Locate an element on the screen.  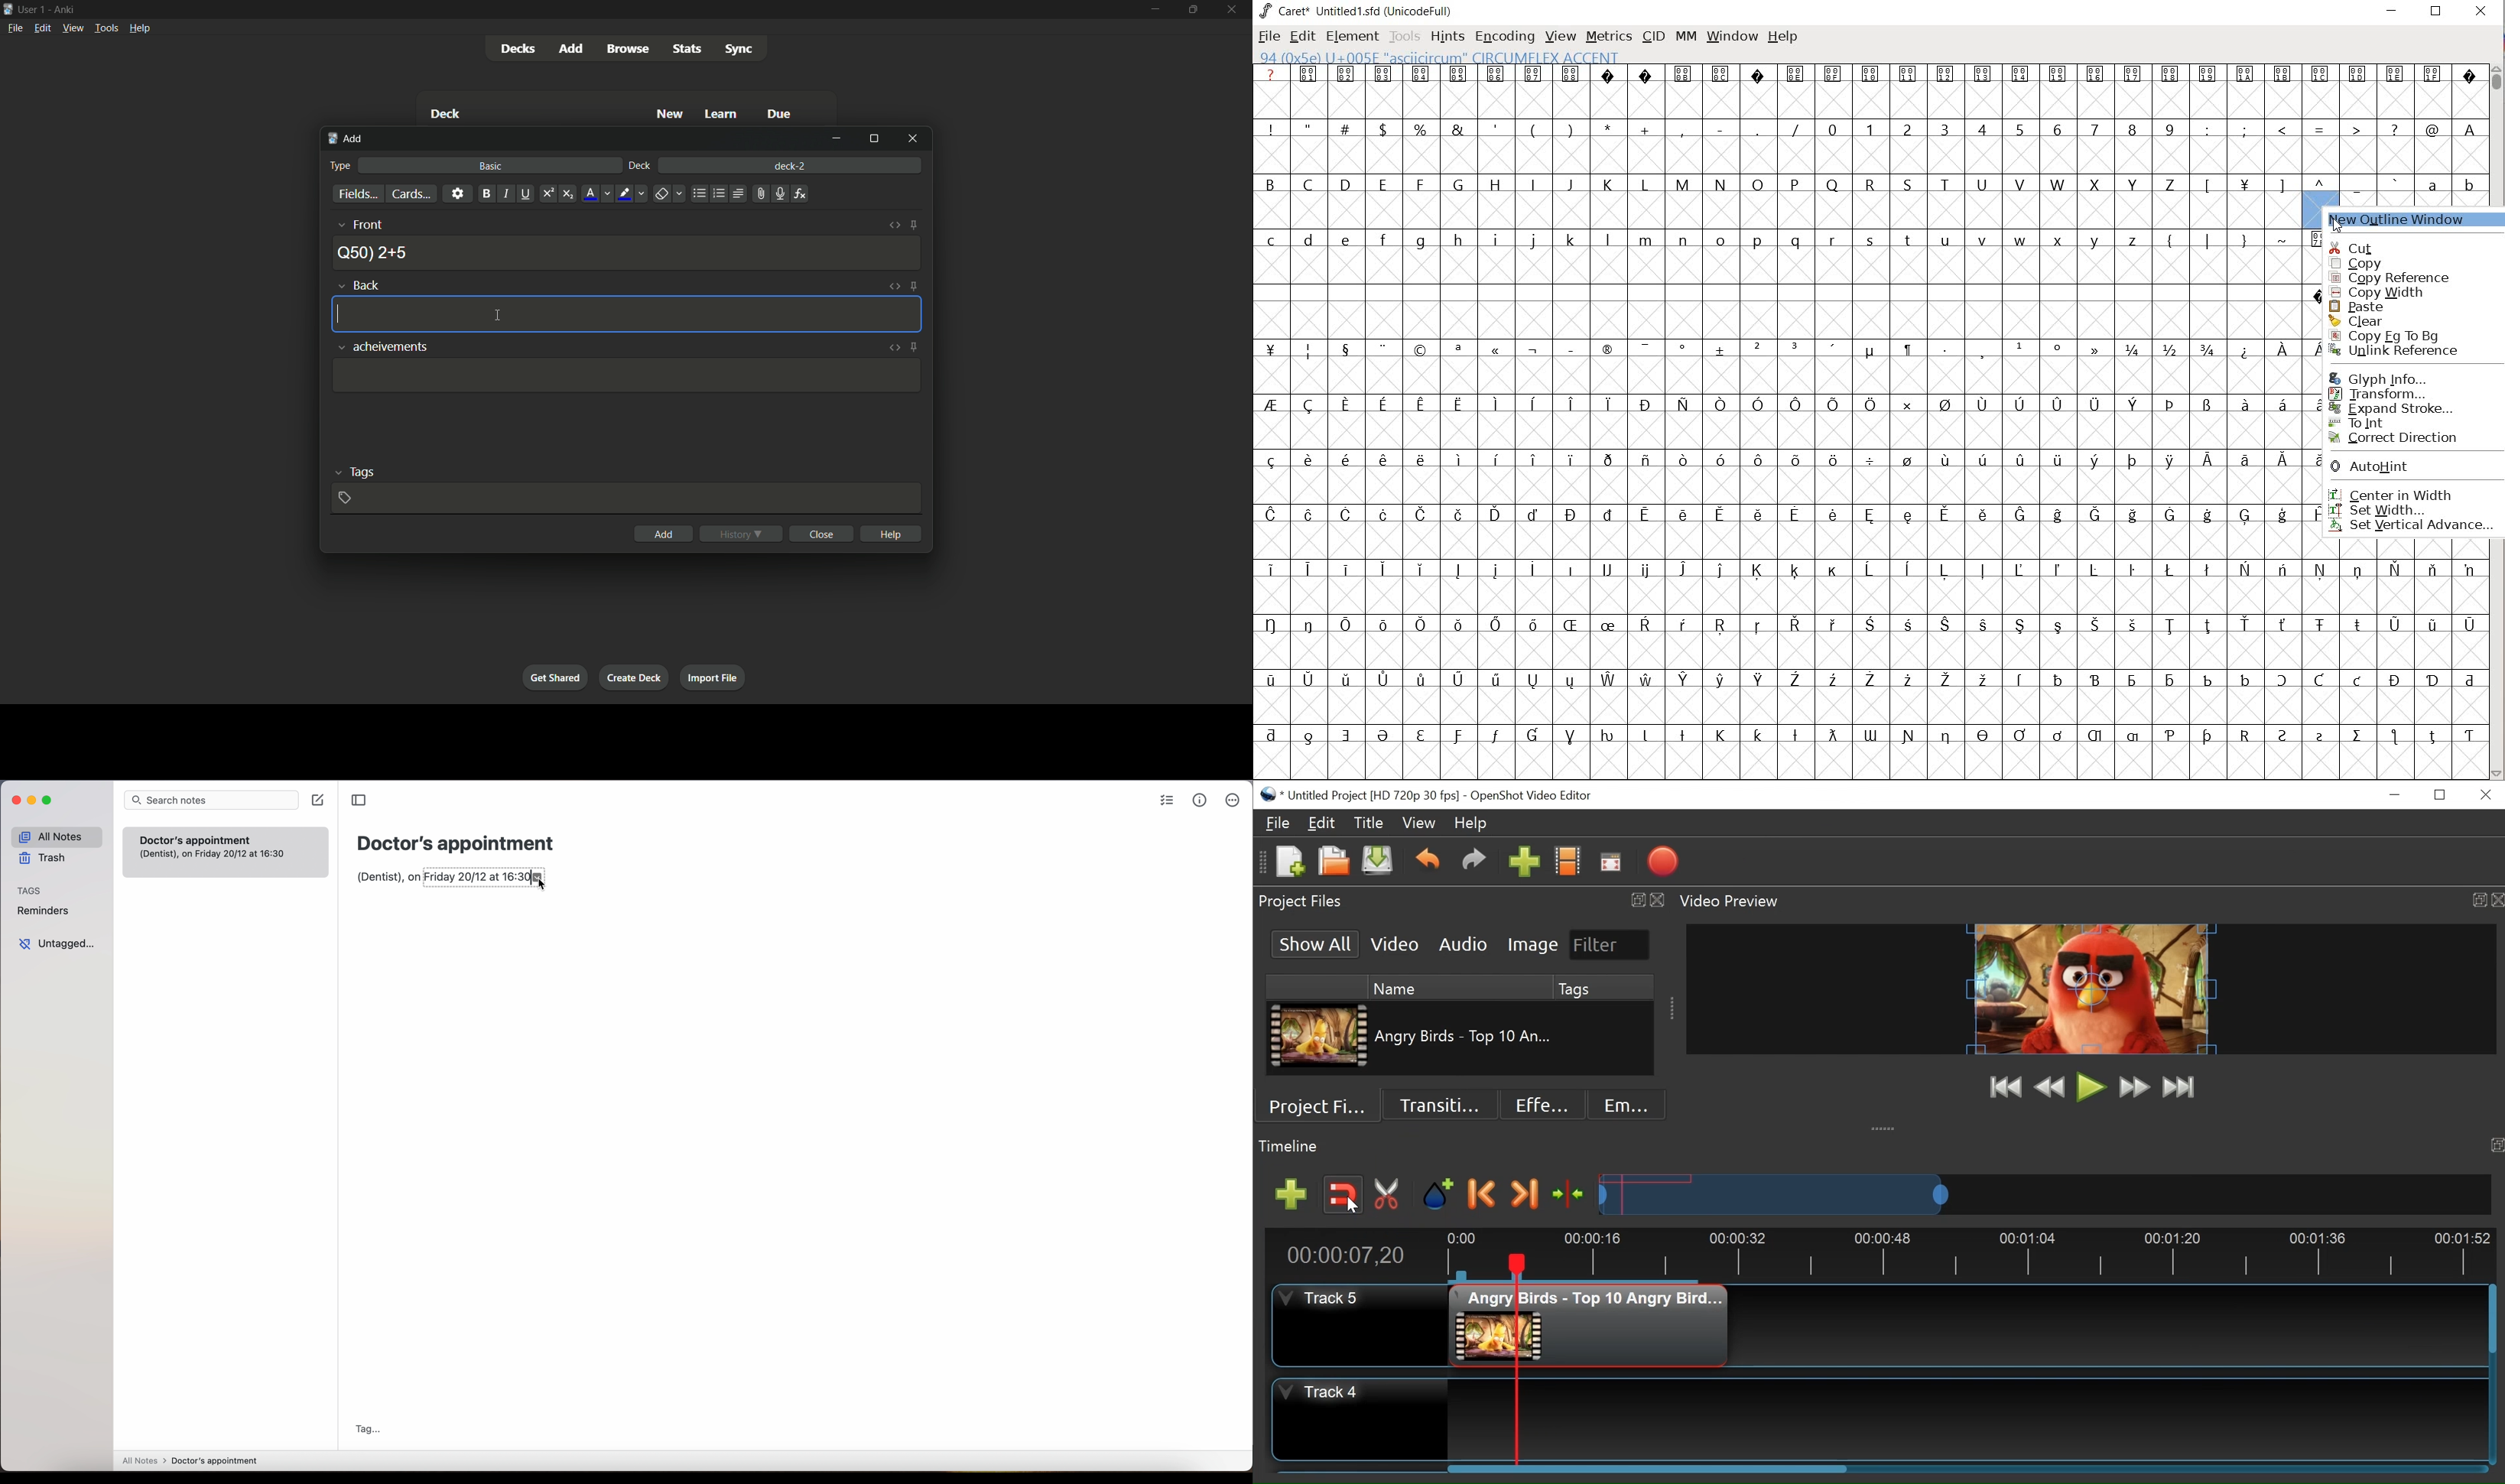
toggle html editor is located at coordinates (893, 226).